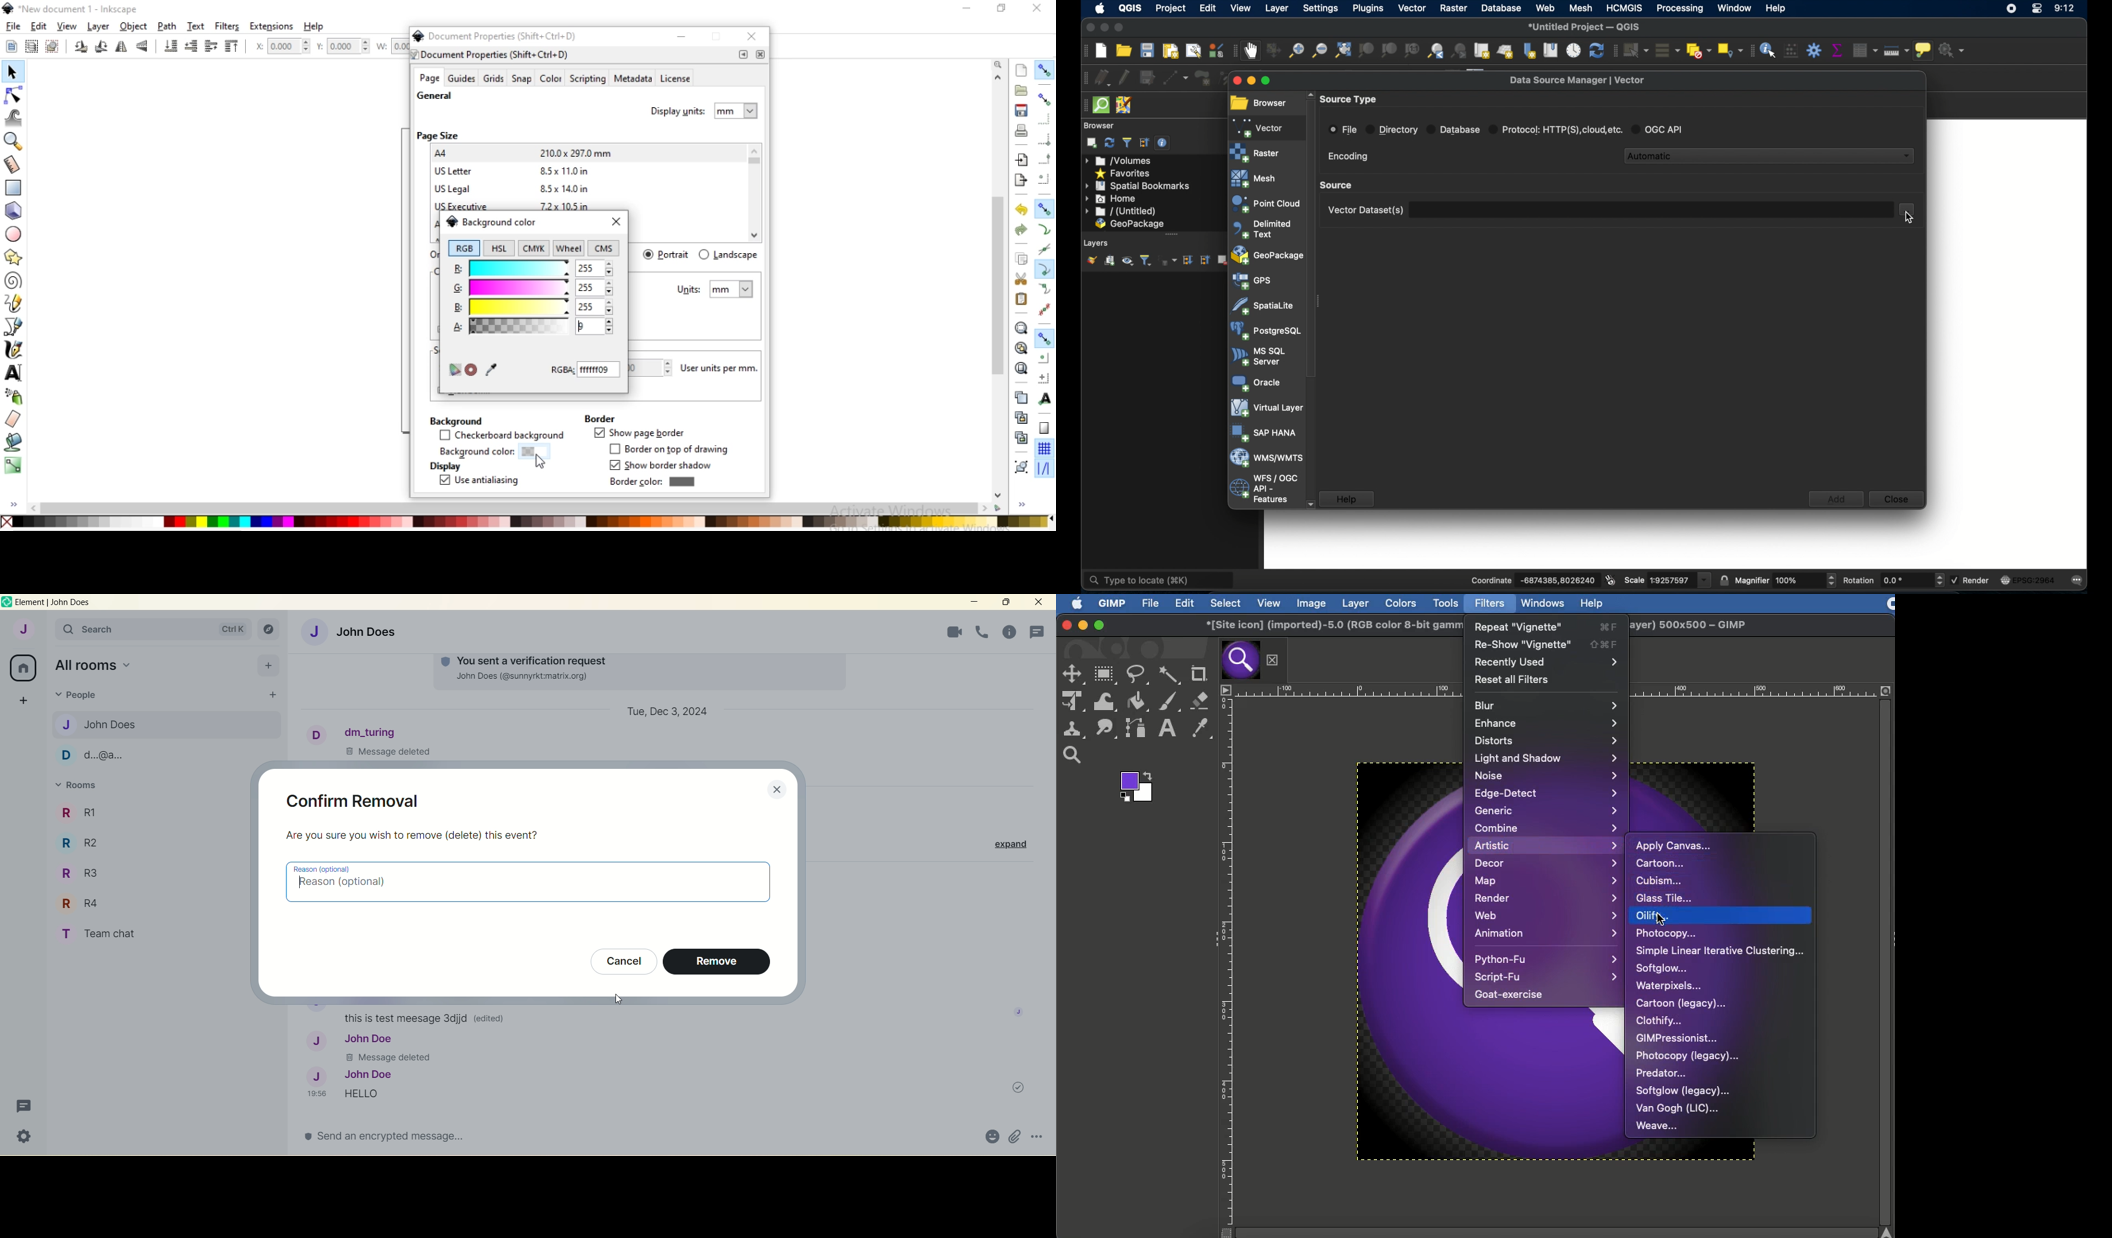  I want to click on curent edits, so click(1103, 78).